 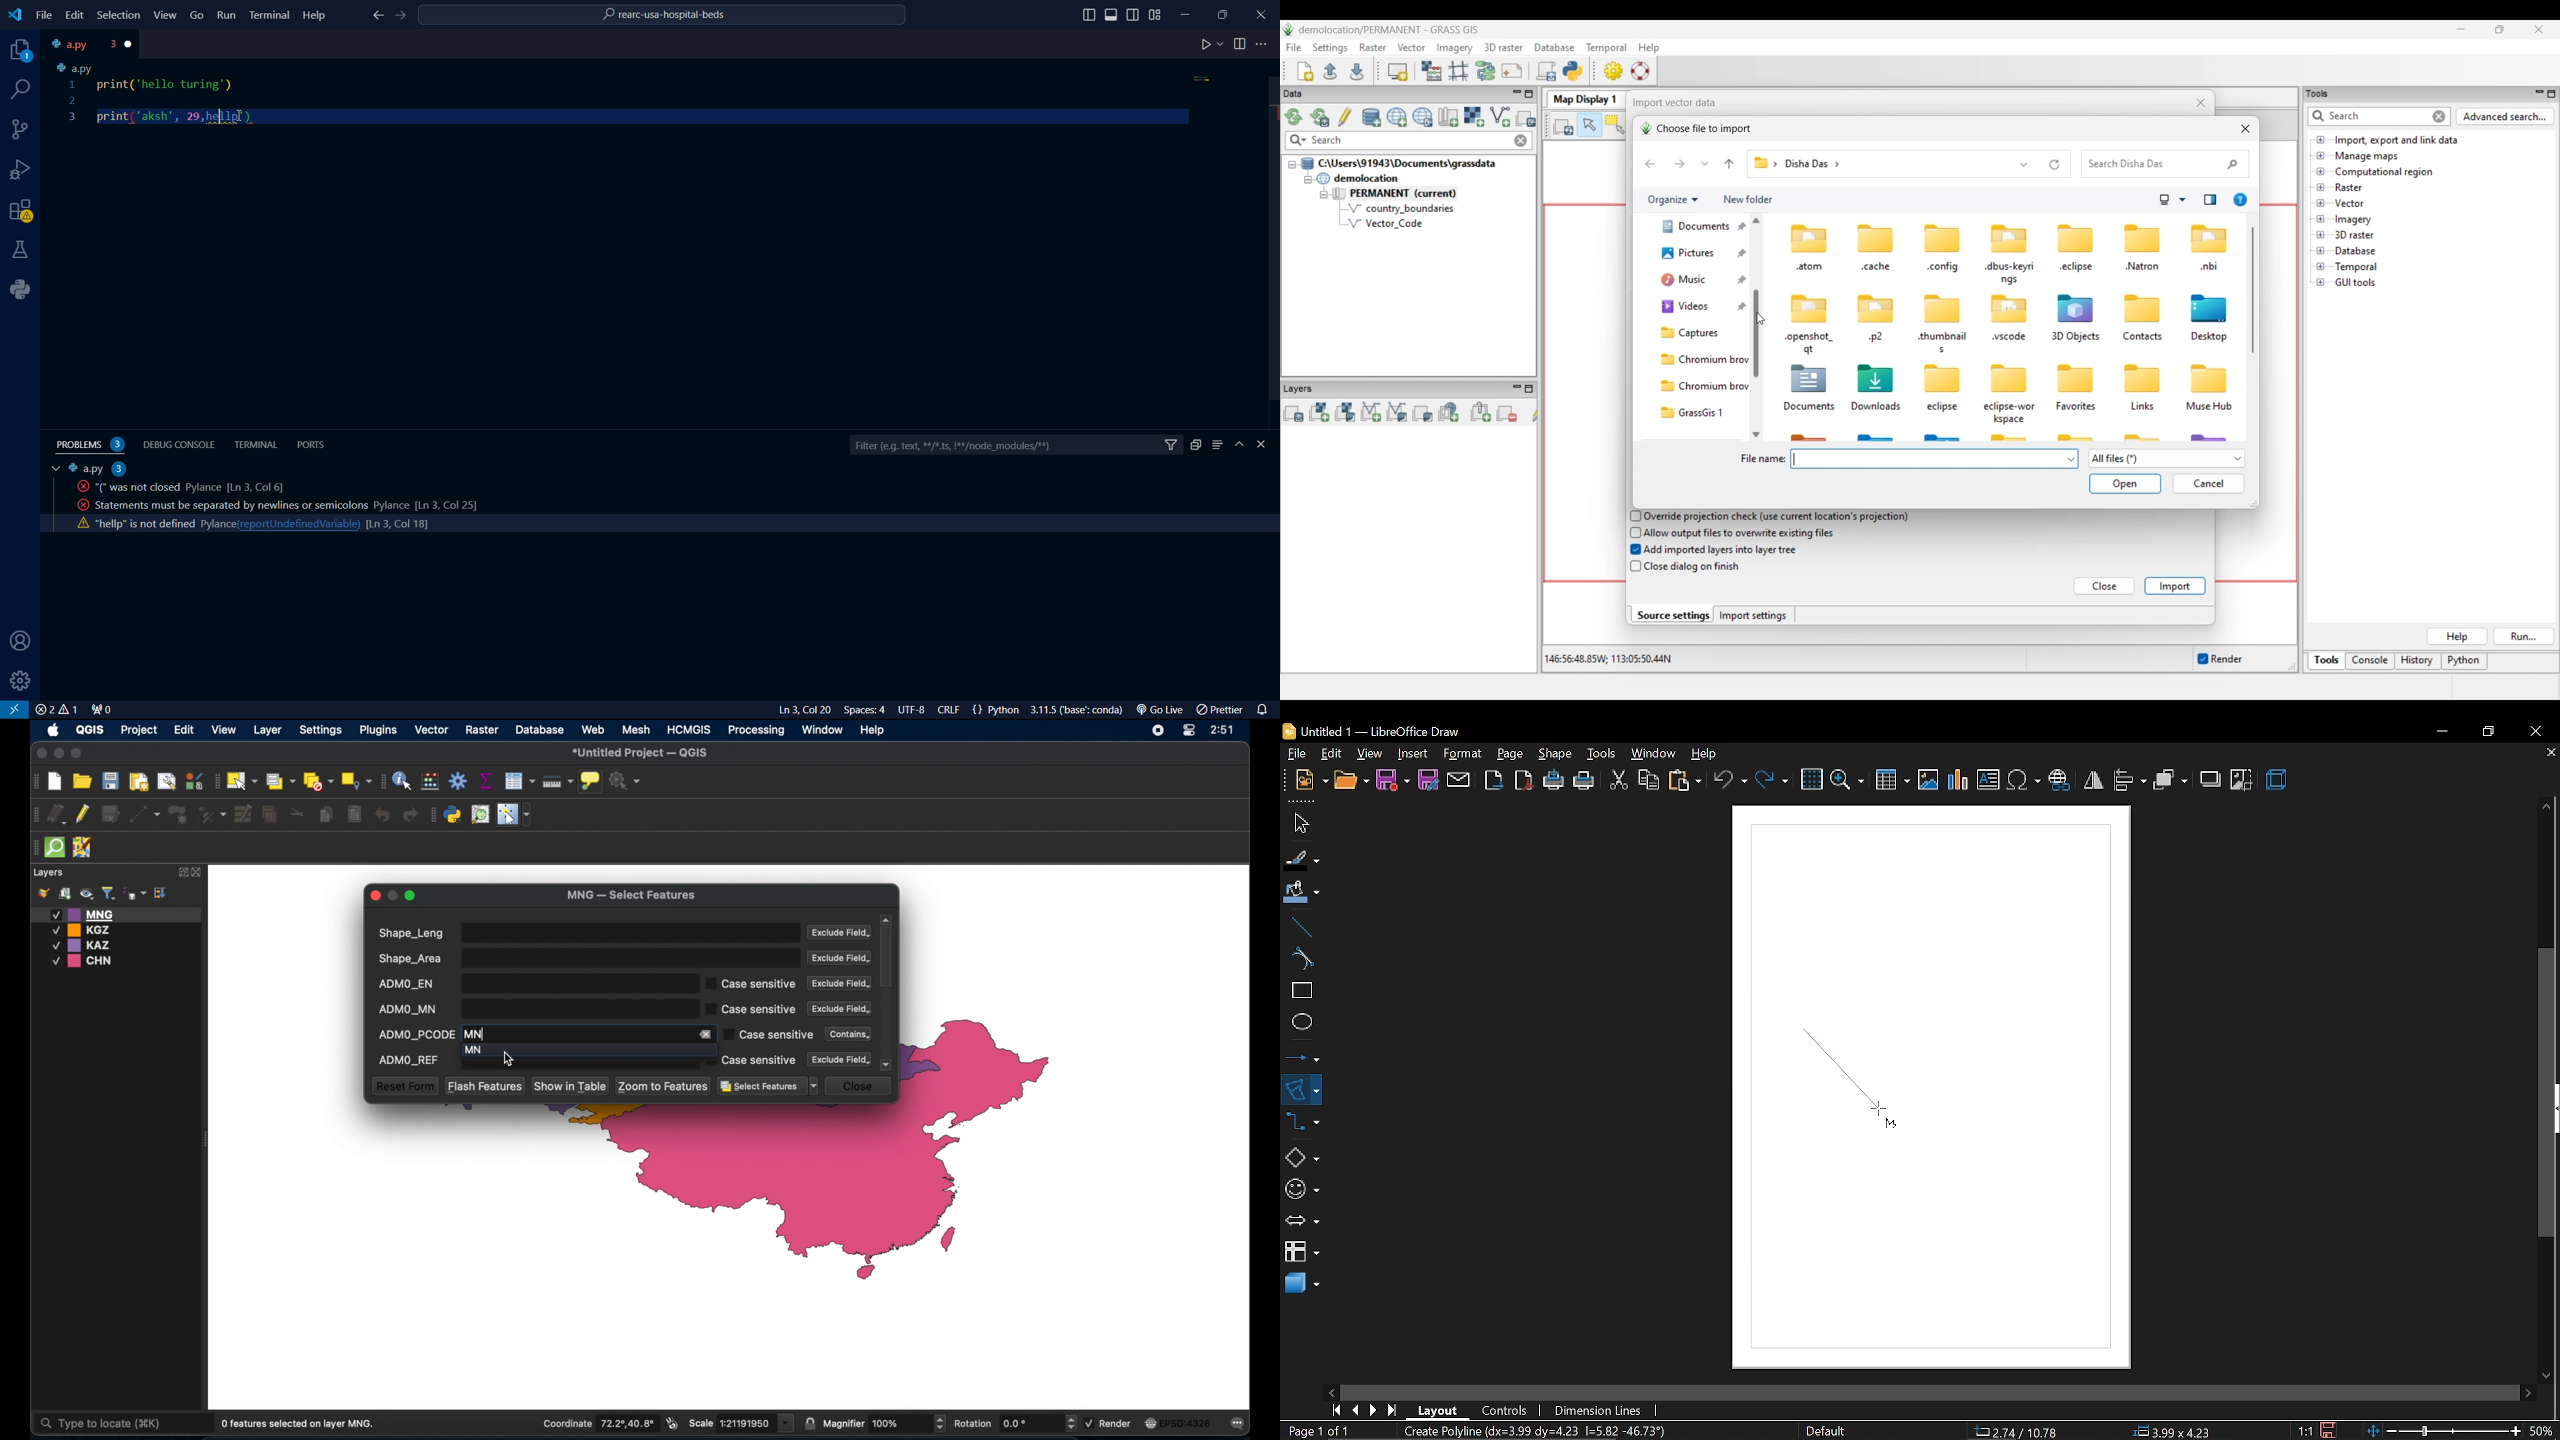 I want to click on scaling factor, so click(x=2310, y=1430).